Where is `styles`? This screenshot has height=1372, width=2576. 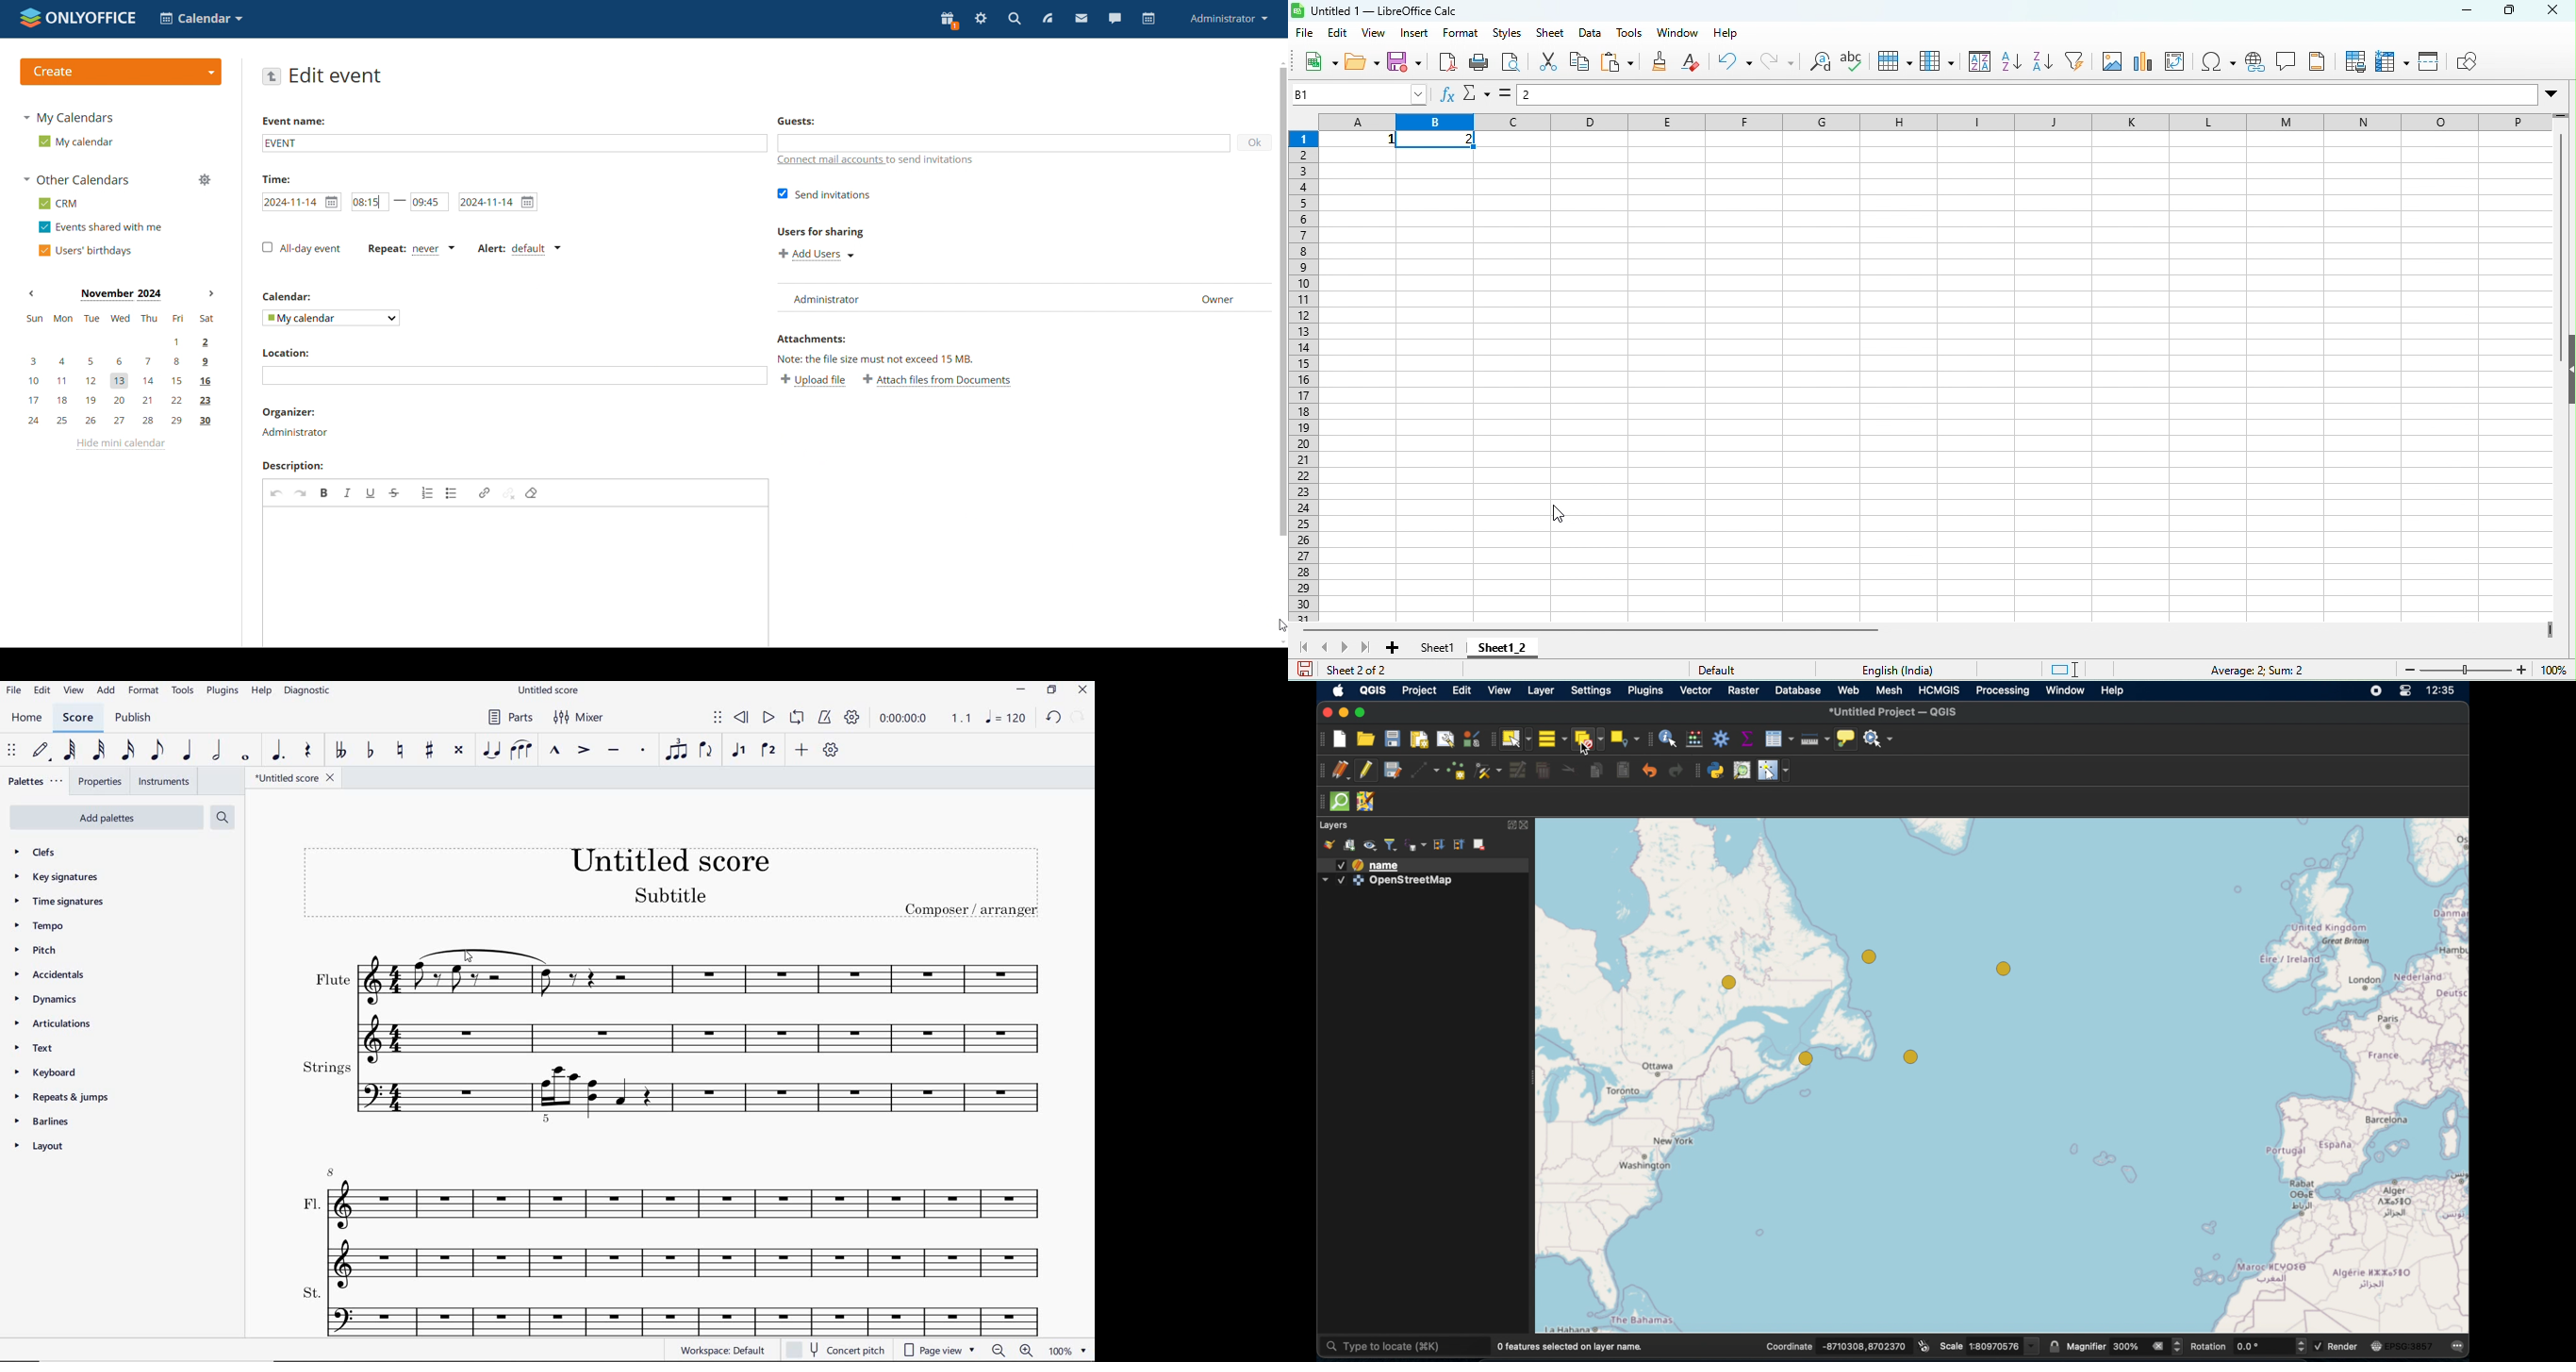
styles is located at coordinates (1504, 33).